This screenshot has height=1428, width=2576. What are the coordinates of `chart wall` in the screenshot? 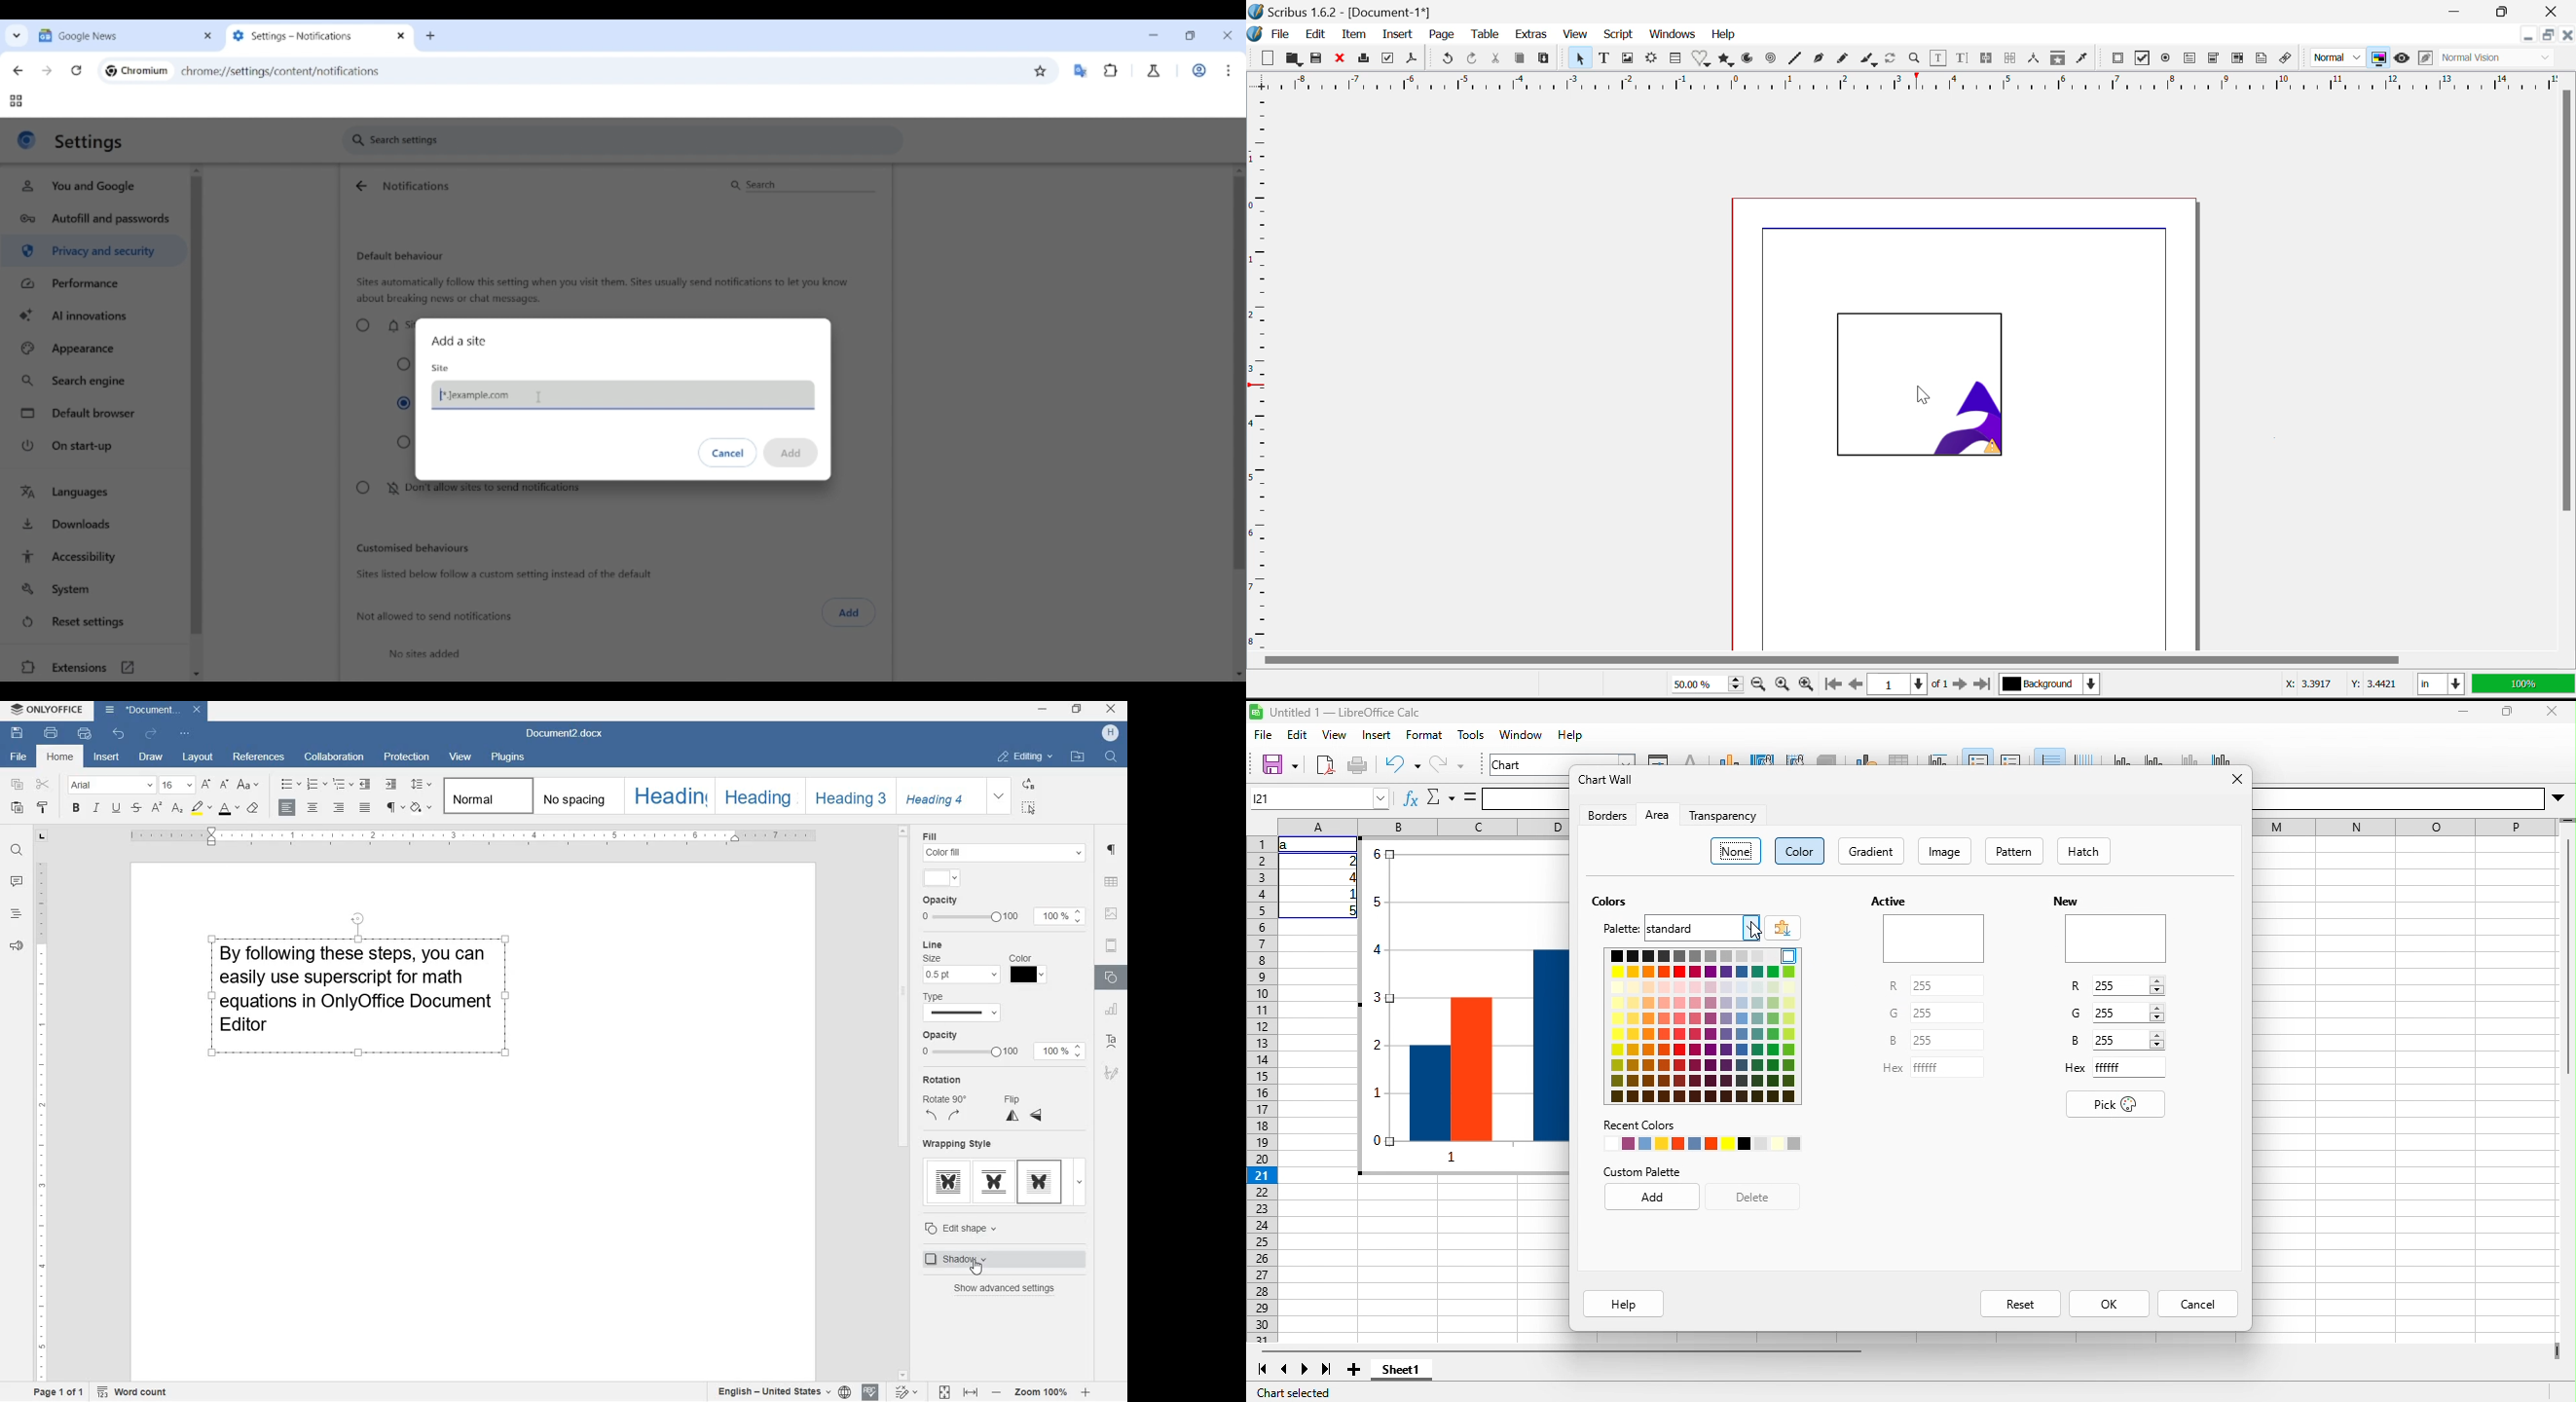 It's located at (1795, 758).